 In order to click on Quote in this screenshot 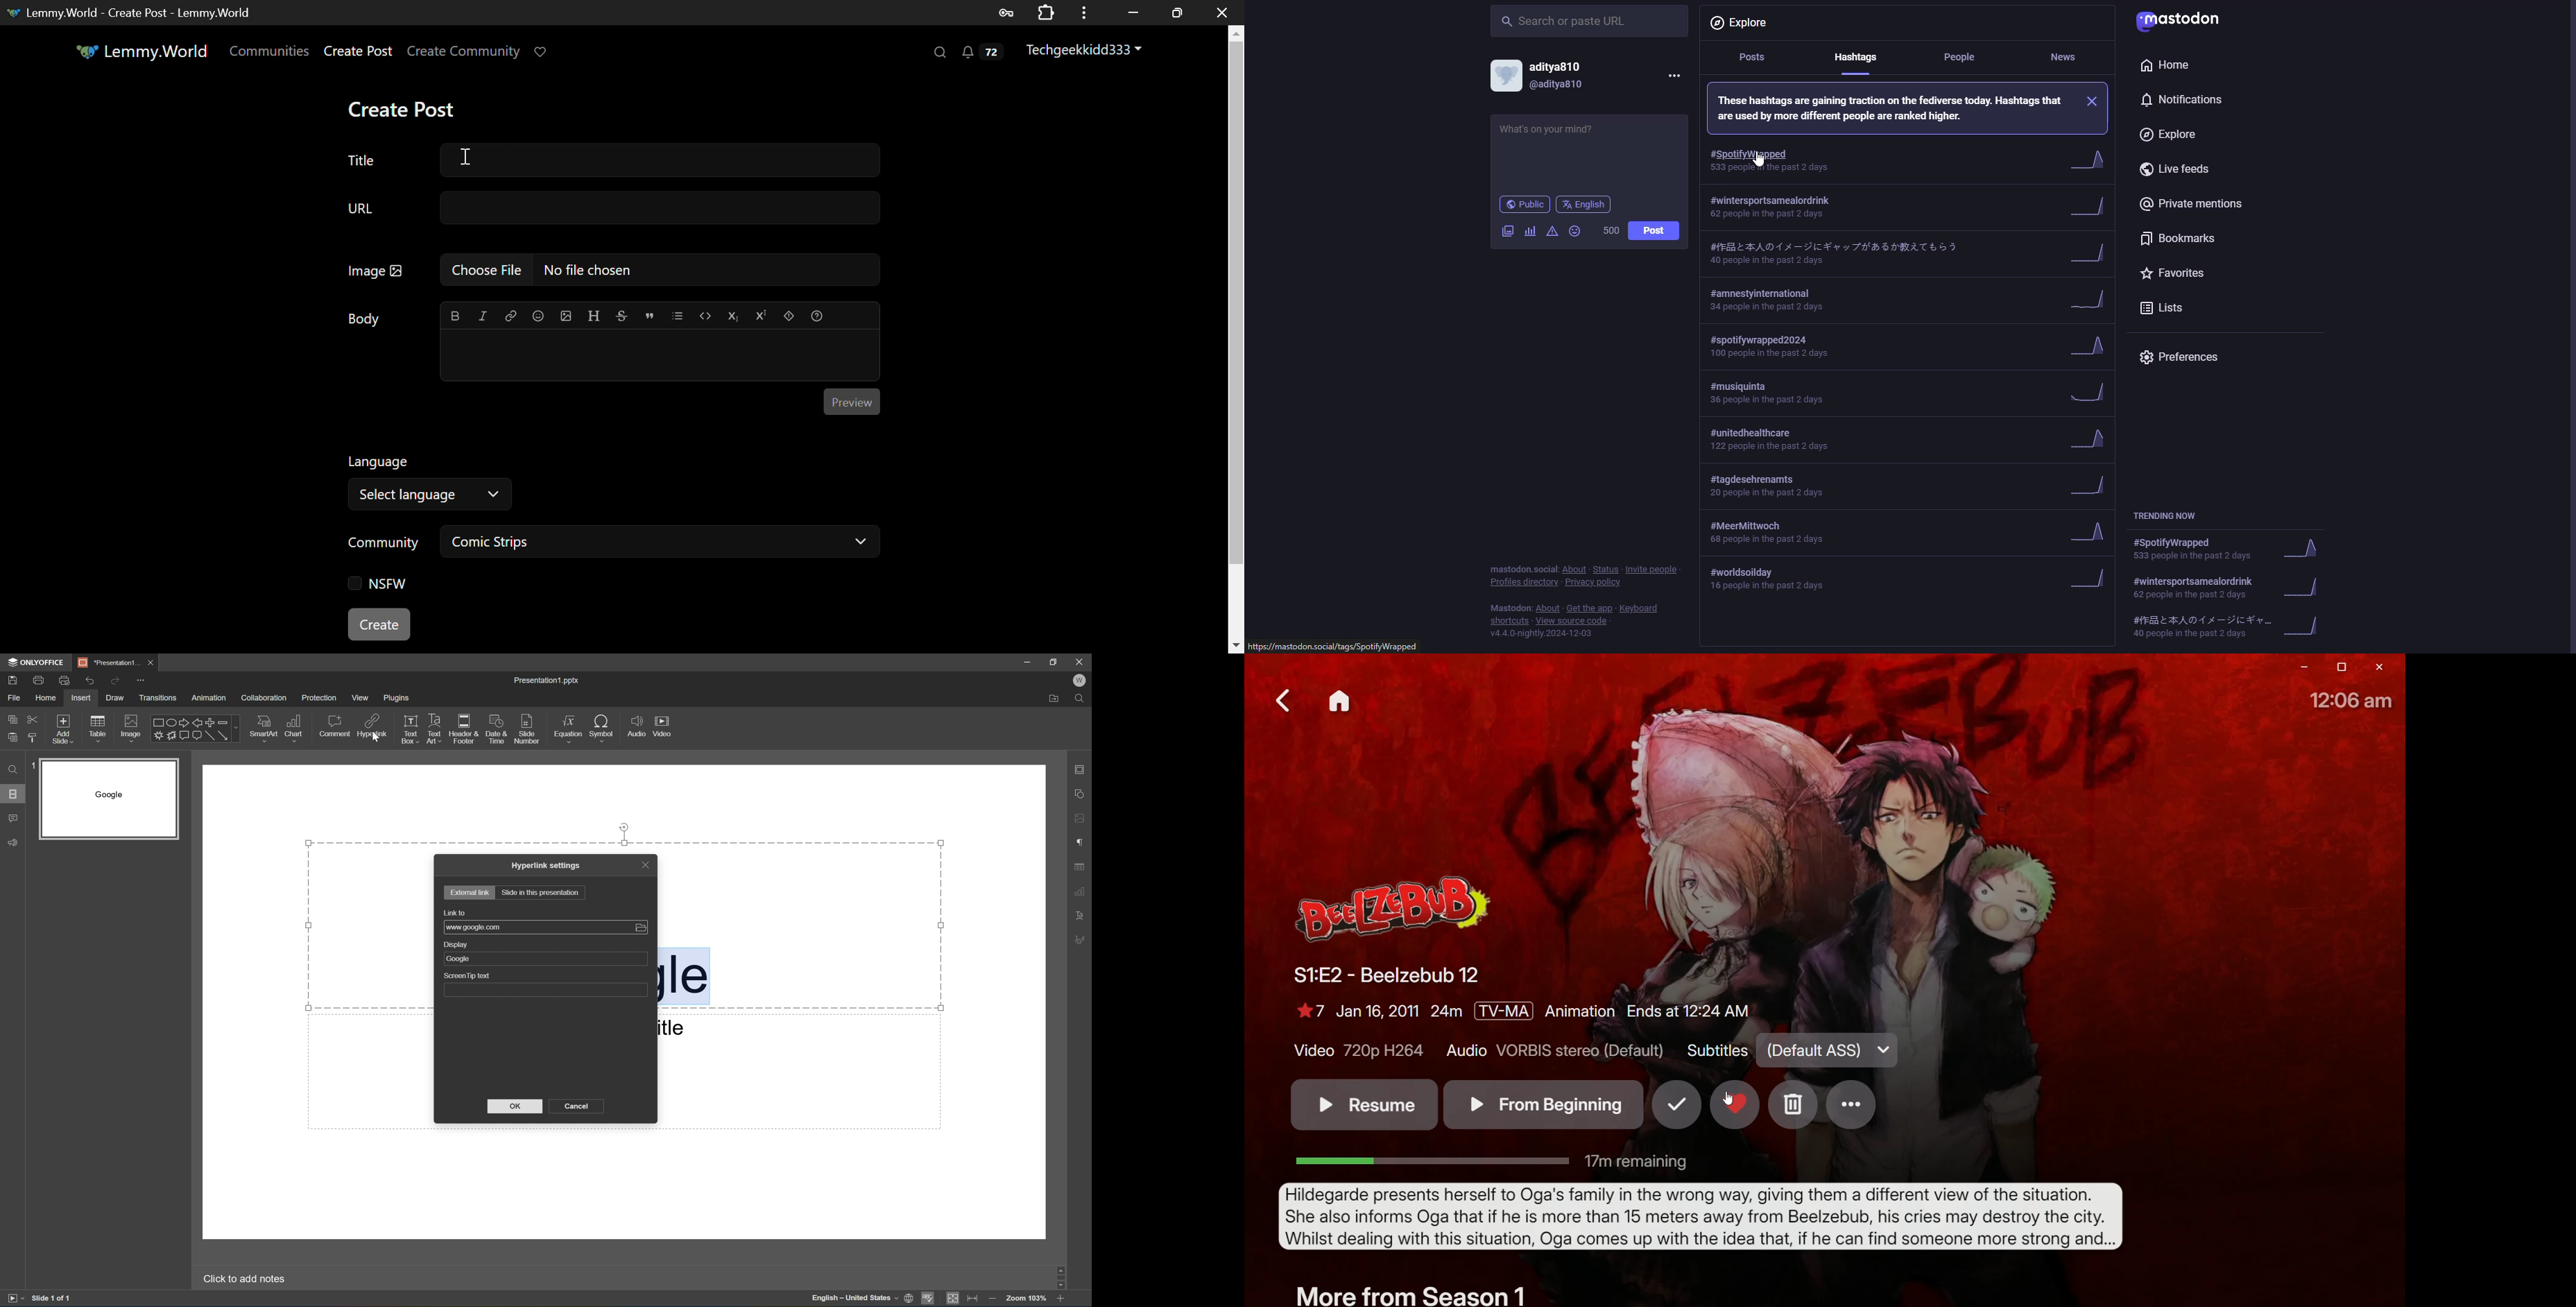, I will do `click(649, 314)`.